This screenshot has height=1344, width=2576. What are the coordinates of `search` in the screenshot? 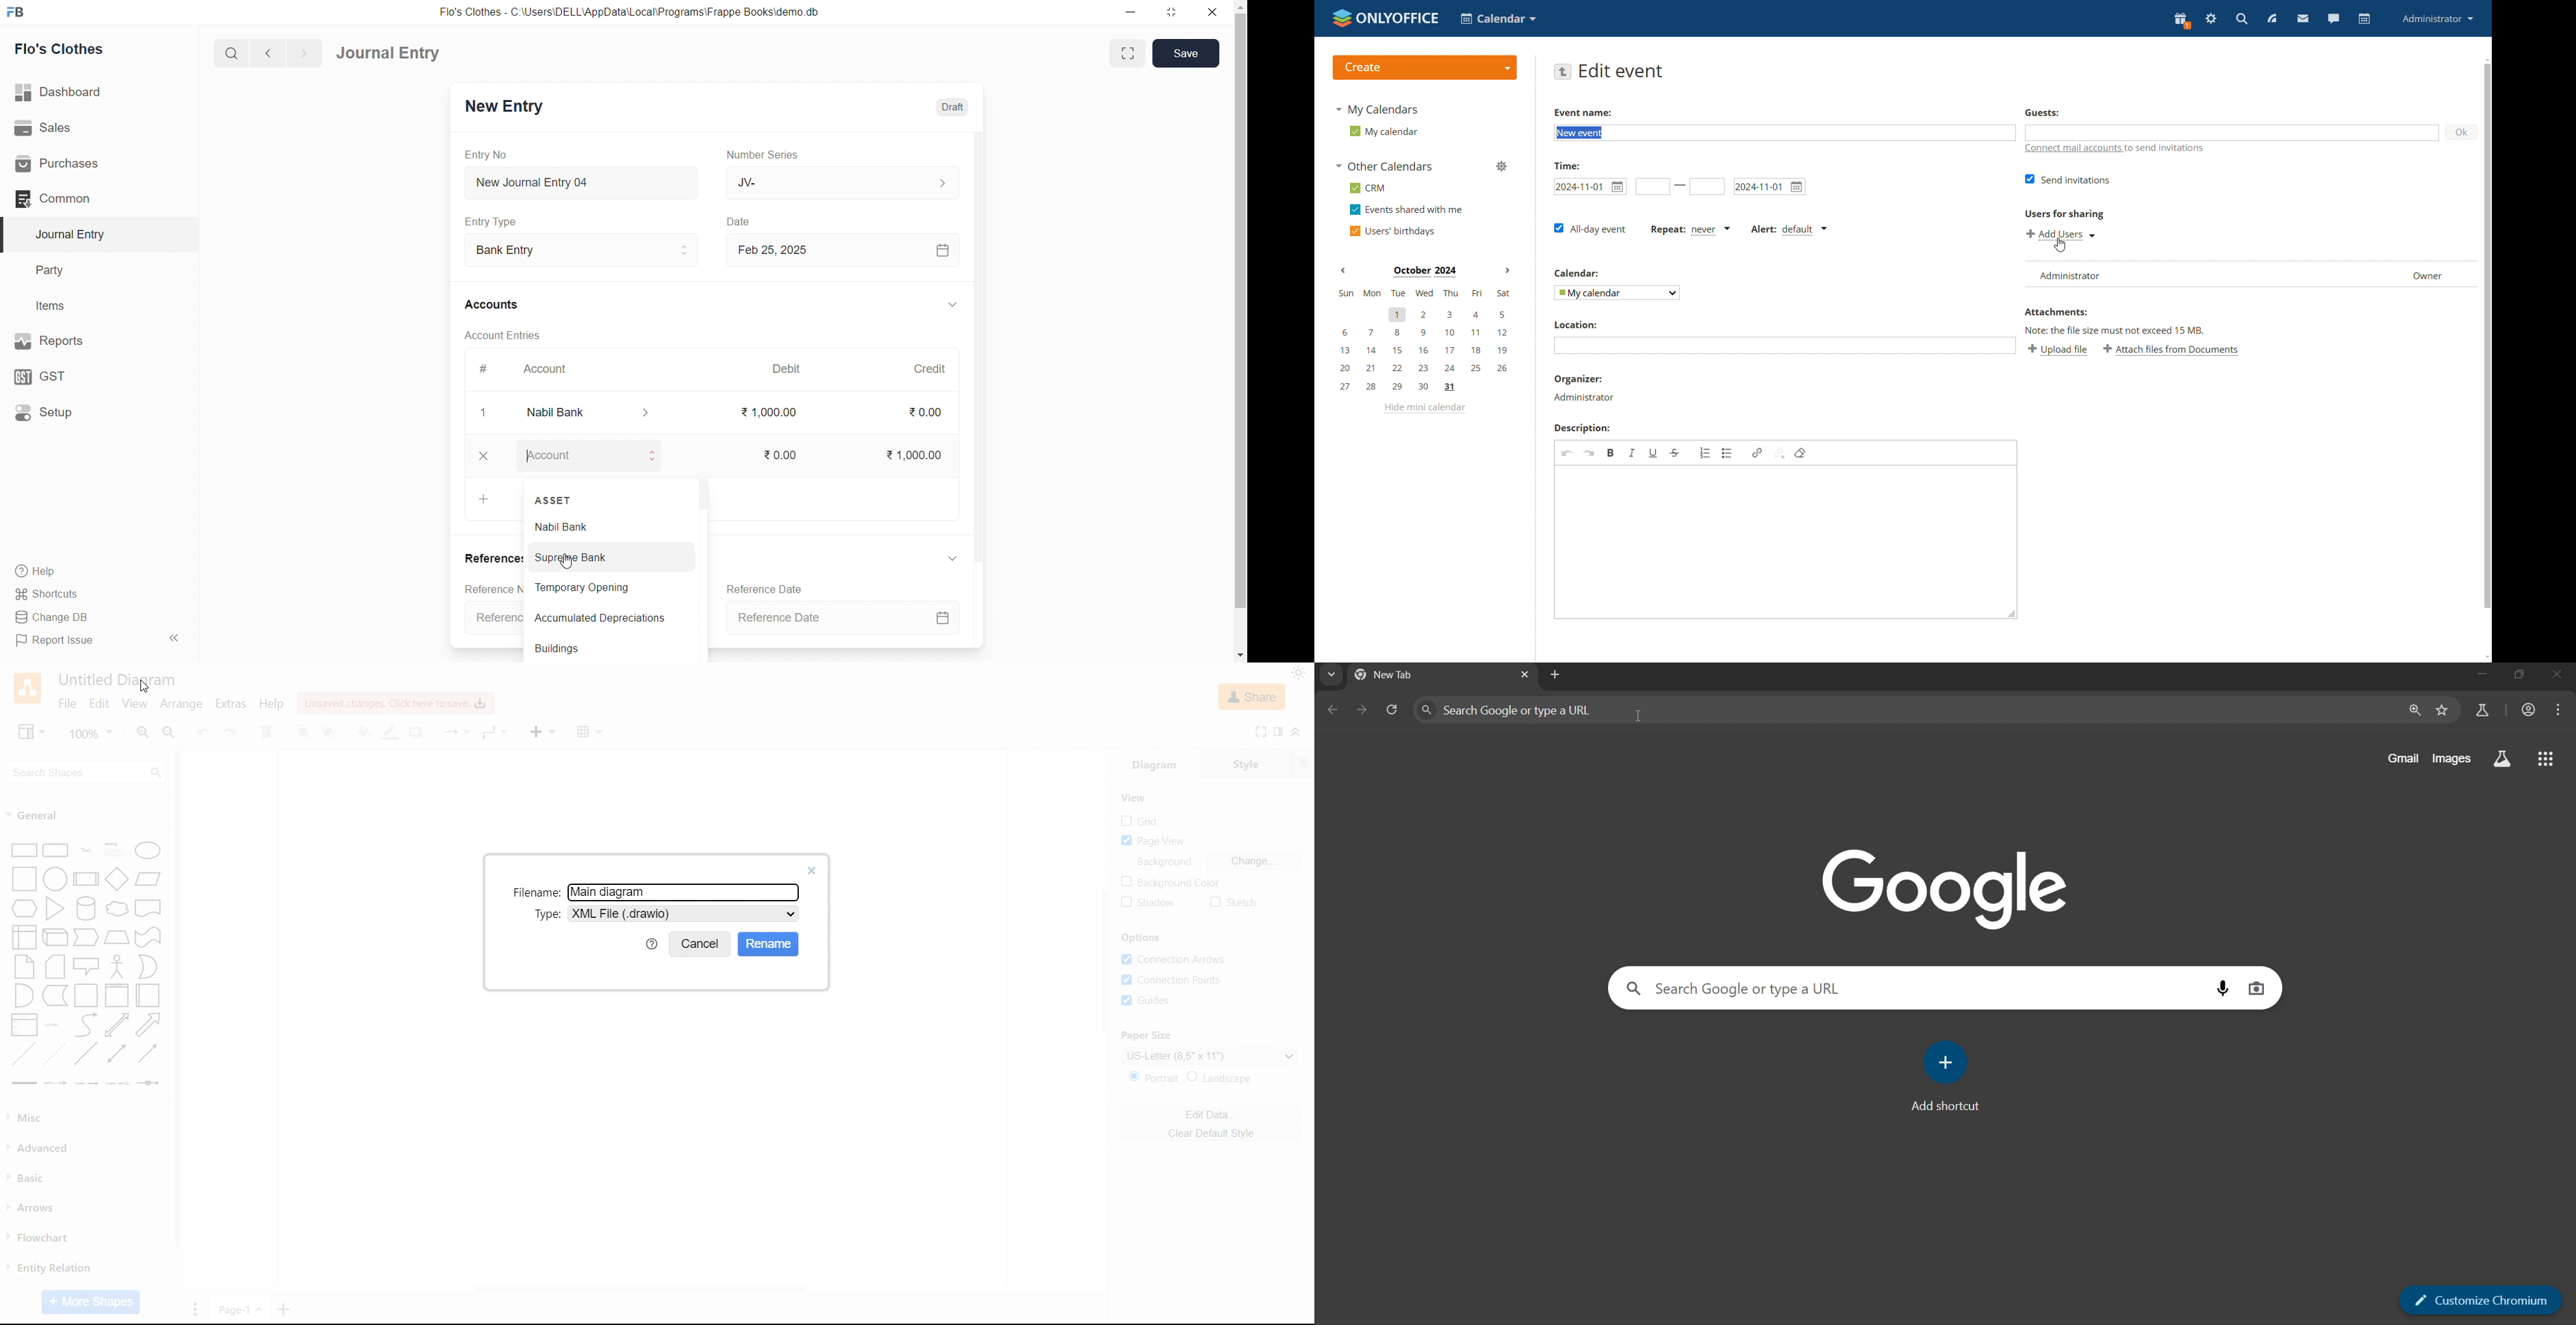 It's located at (2241, 20).